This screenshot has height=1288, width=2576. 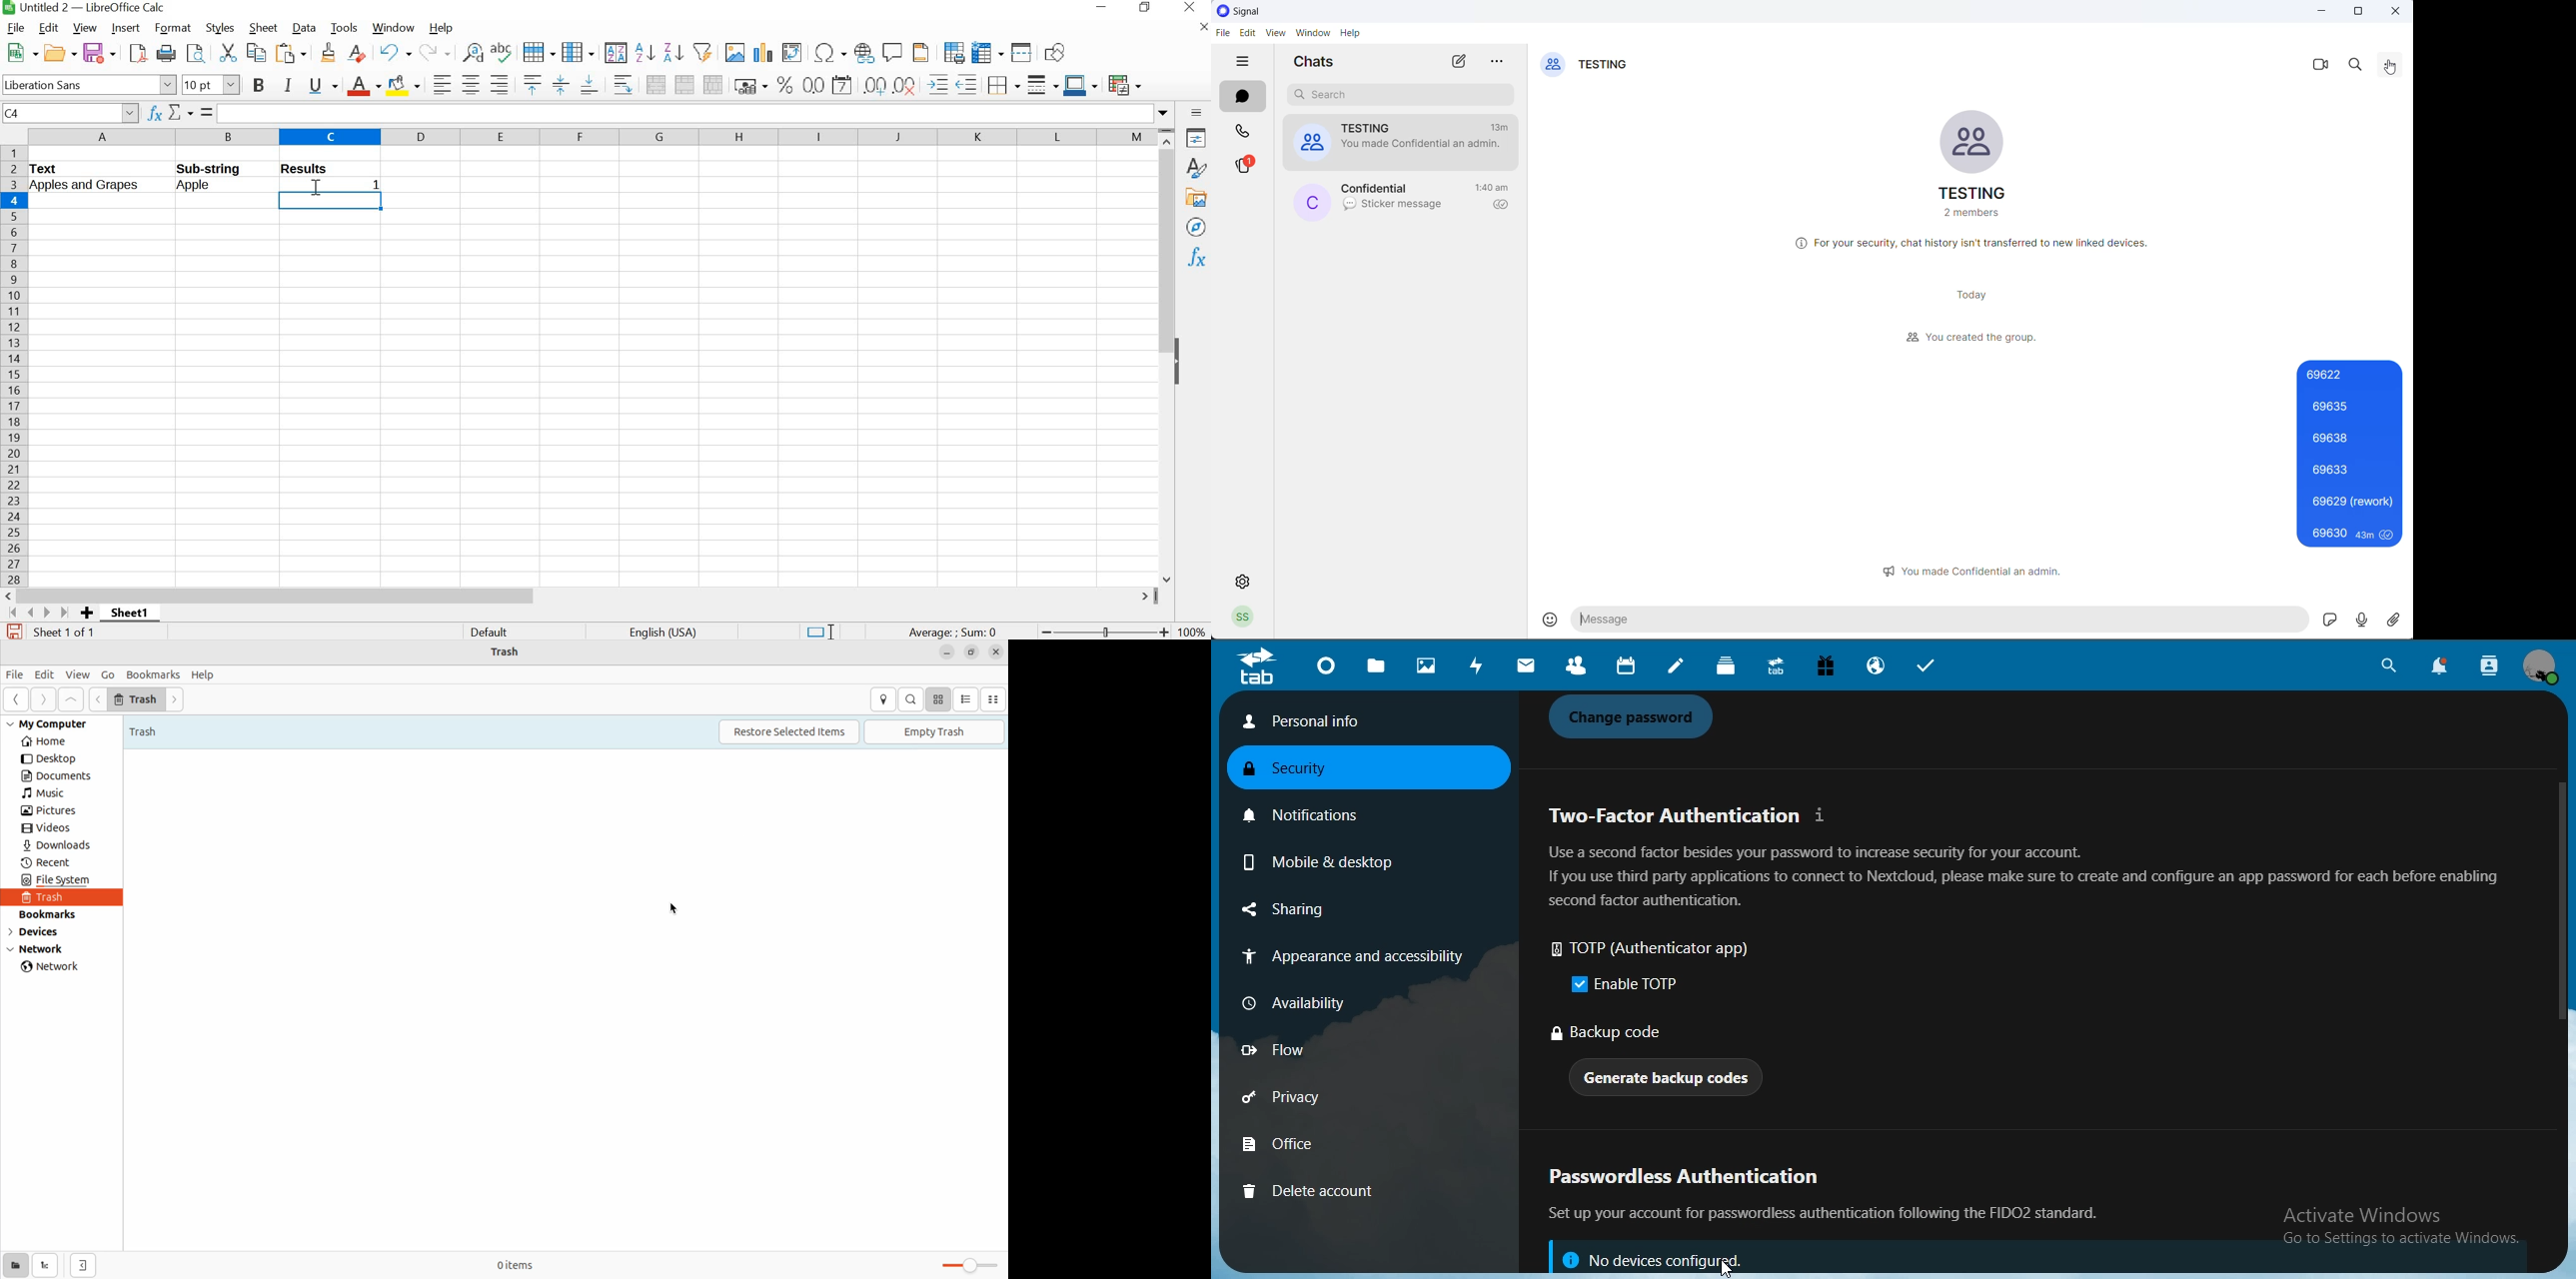 What do you see at coordinates (107, 674) in the screenshot?
I see `Go` at bounding box center [107, 674].